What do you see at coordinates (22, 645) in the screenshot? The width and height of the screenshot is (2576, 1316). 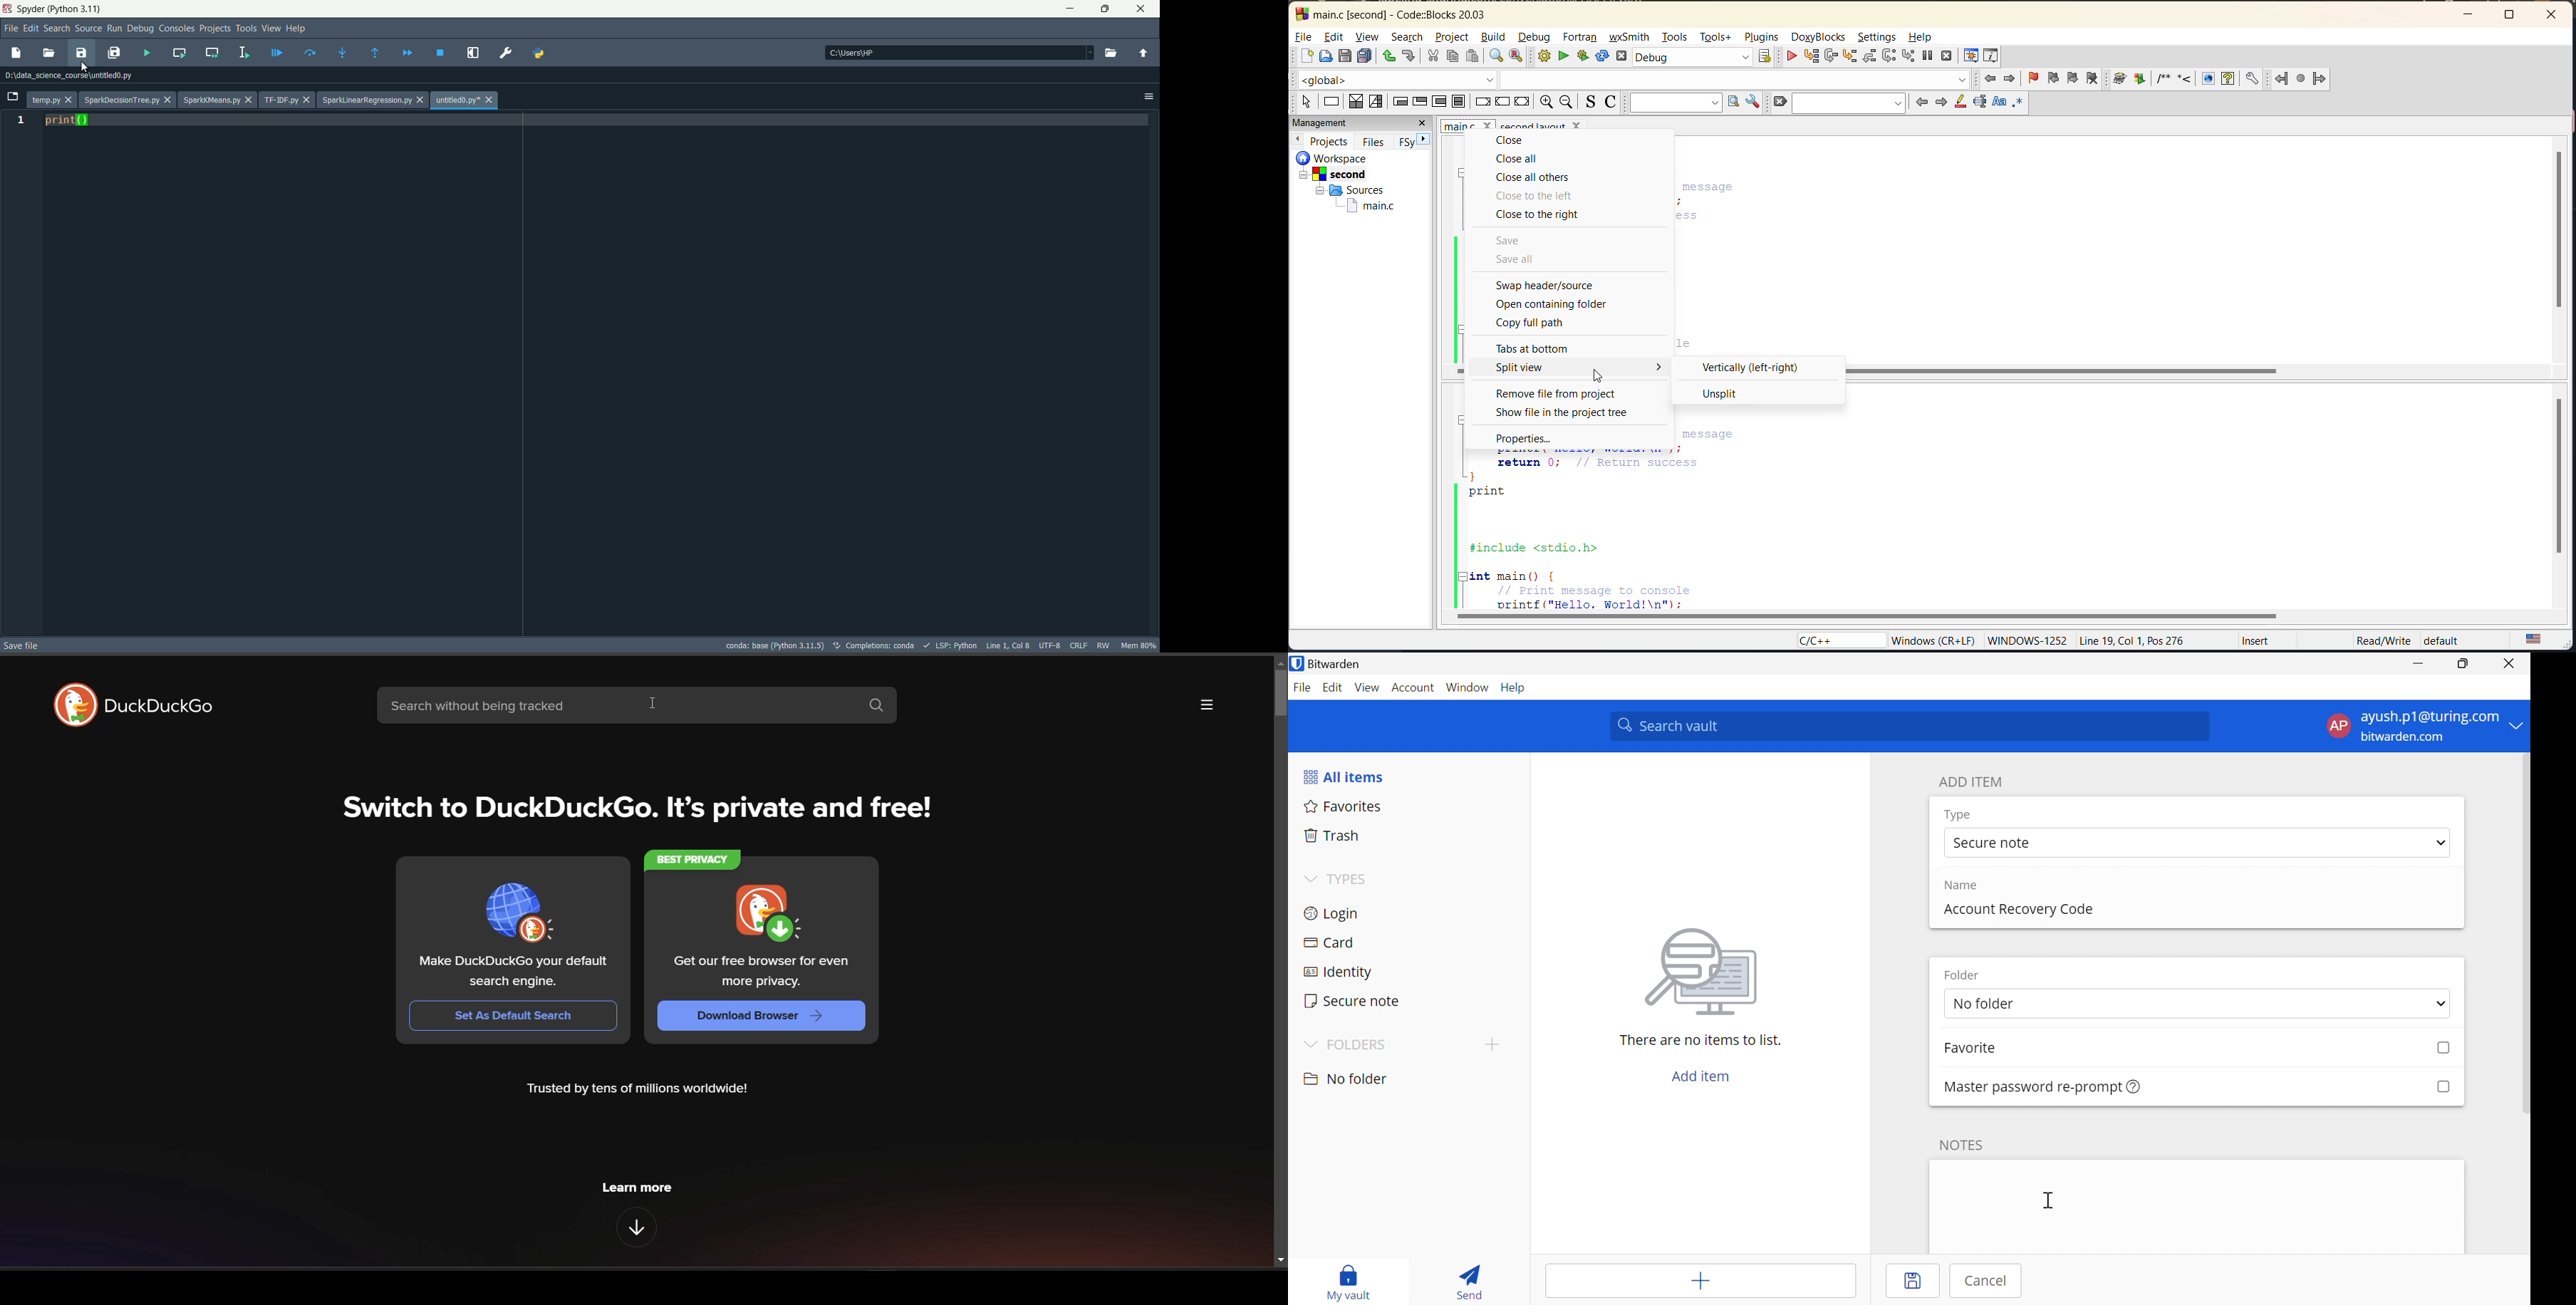 I see `save file` at bounding box center [22, 645].